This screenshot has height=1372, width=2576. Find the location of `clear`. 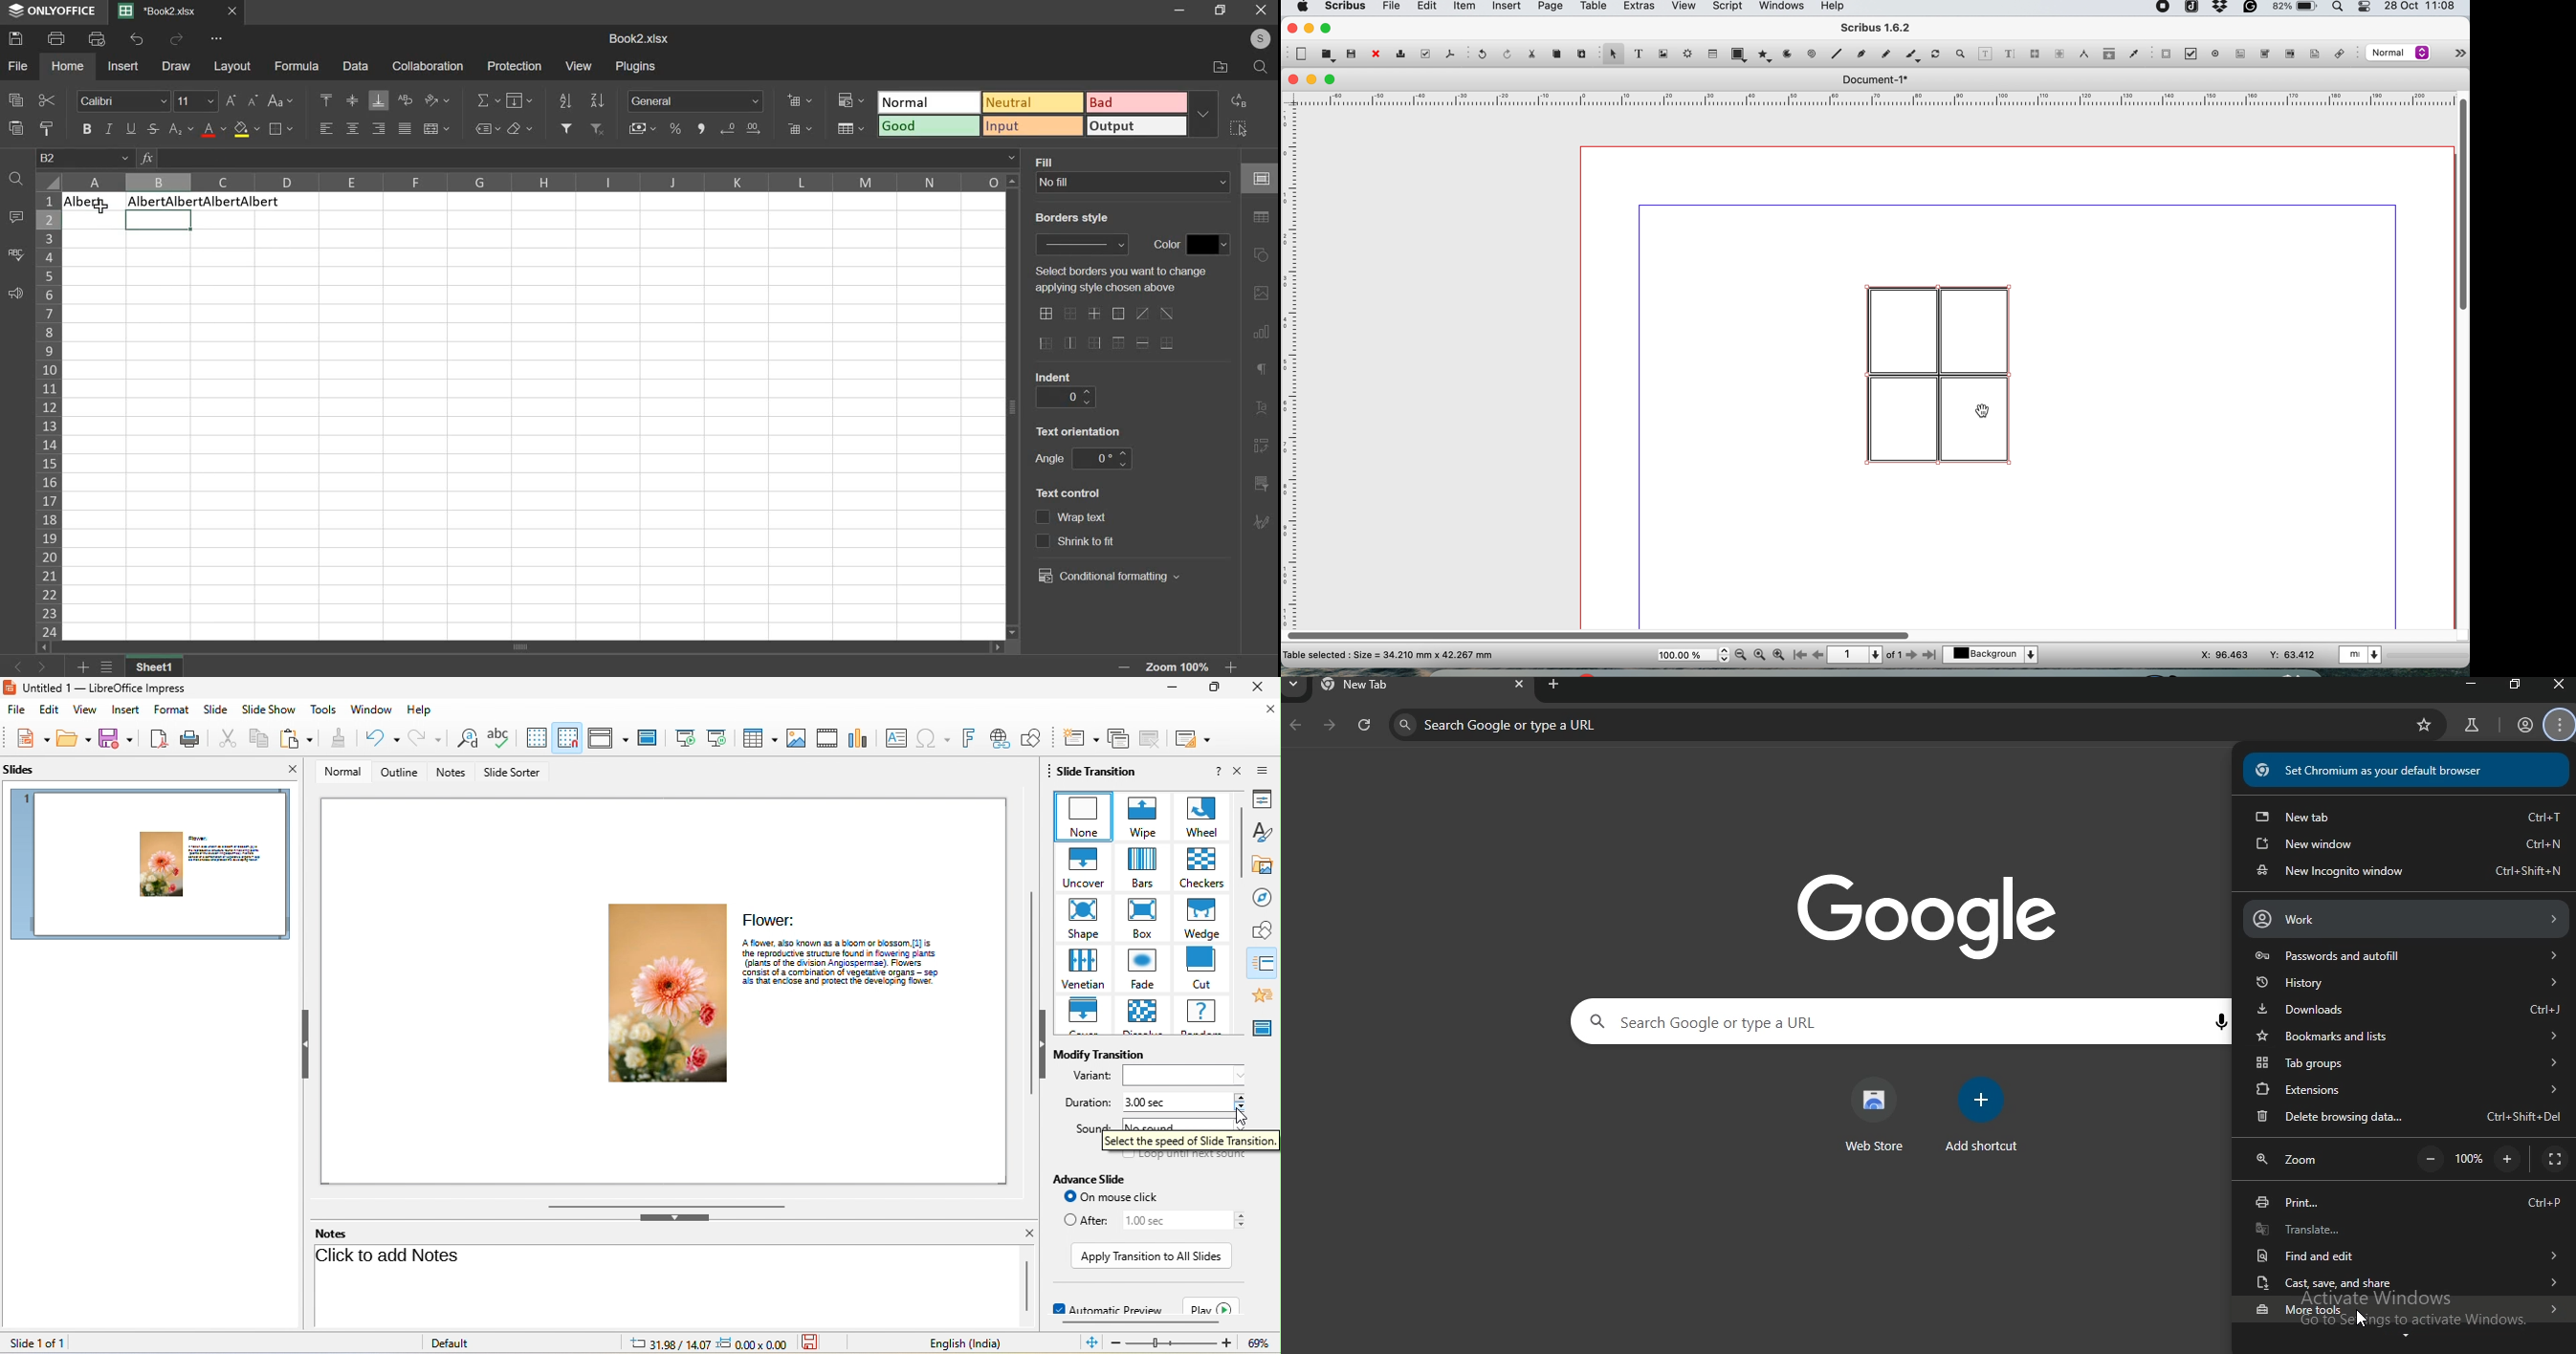

clear is located at coordinates (520, 128).